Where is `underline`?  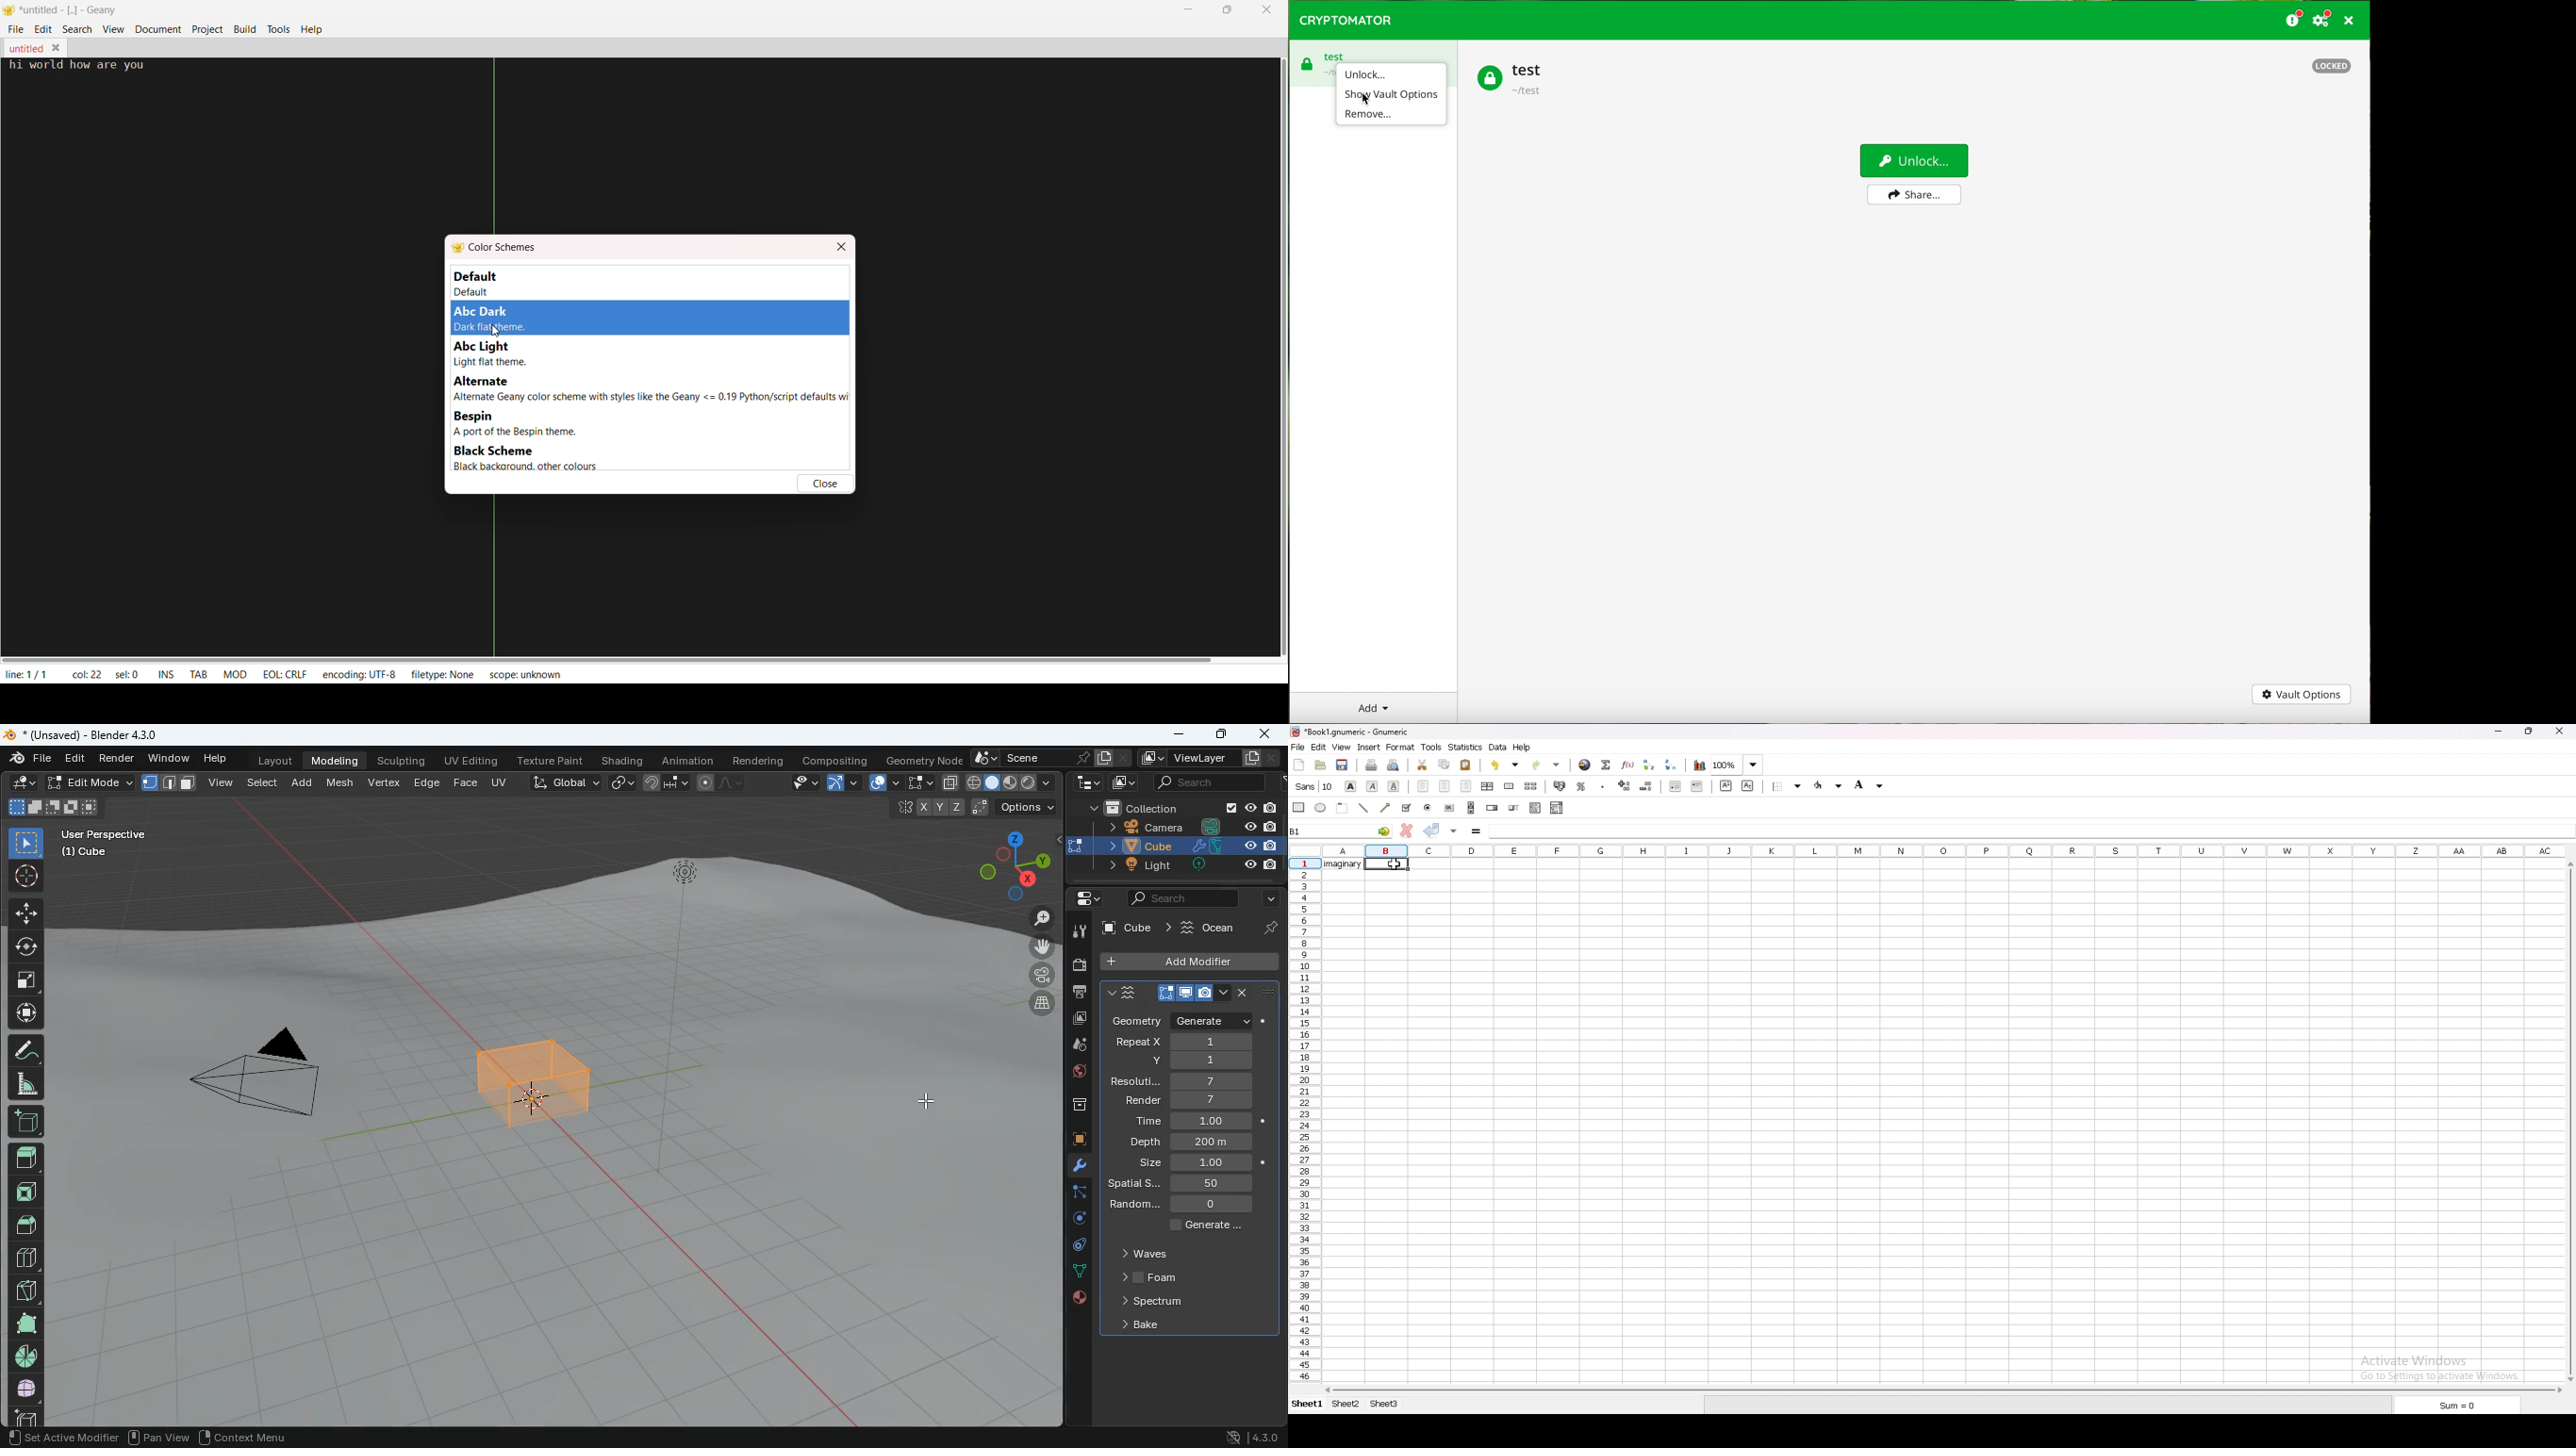 underline is located at coordinates (1394, 786).